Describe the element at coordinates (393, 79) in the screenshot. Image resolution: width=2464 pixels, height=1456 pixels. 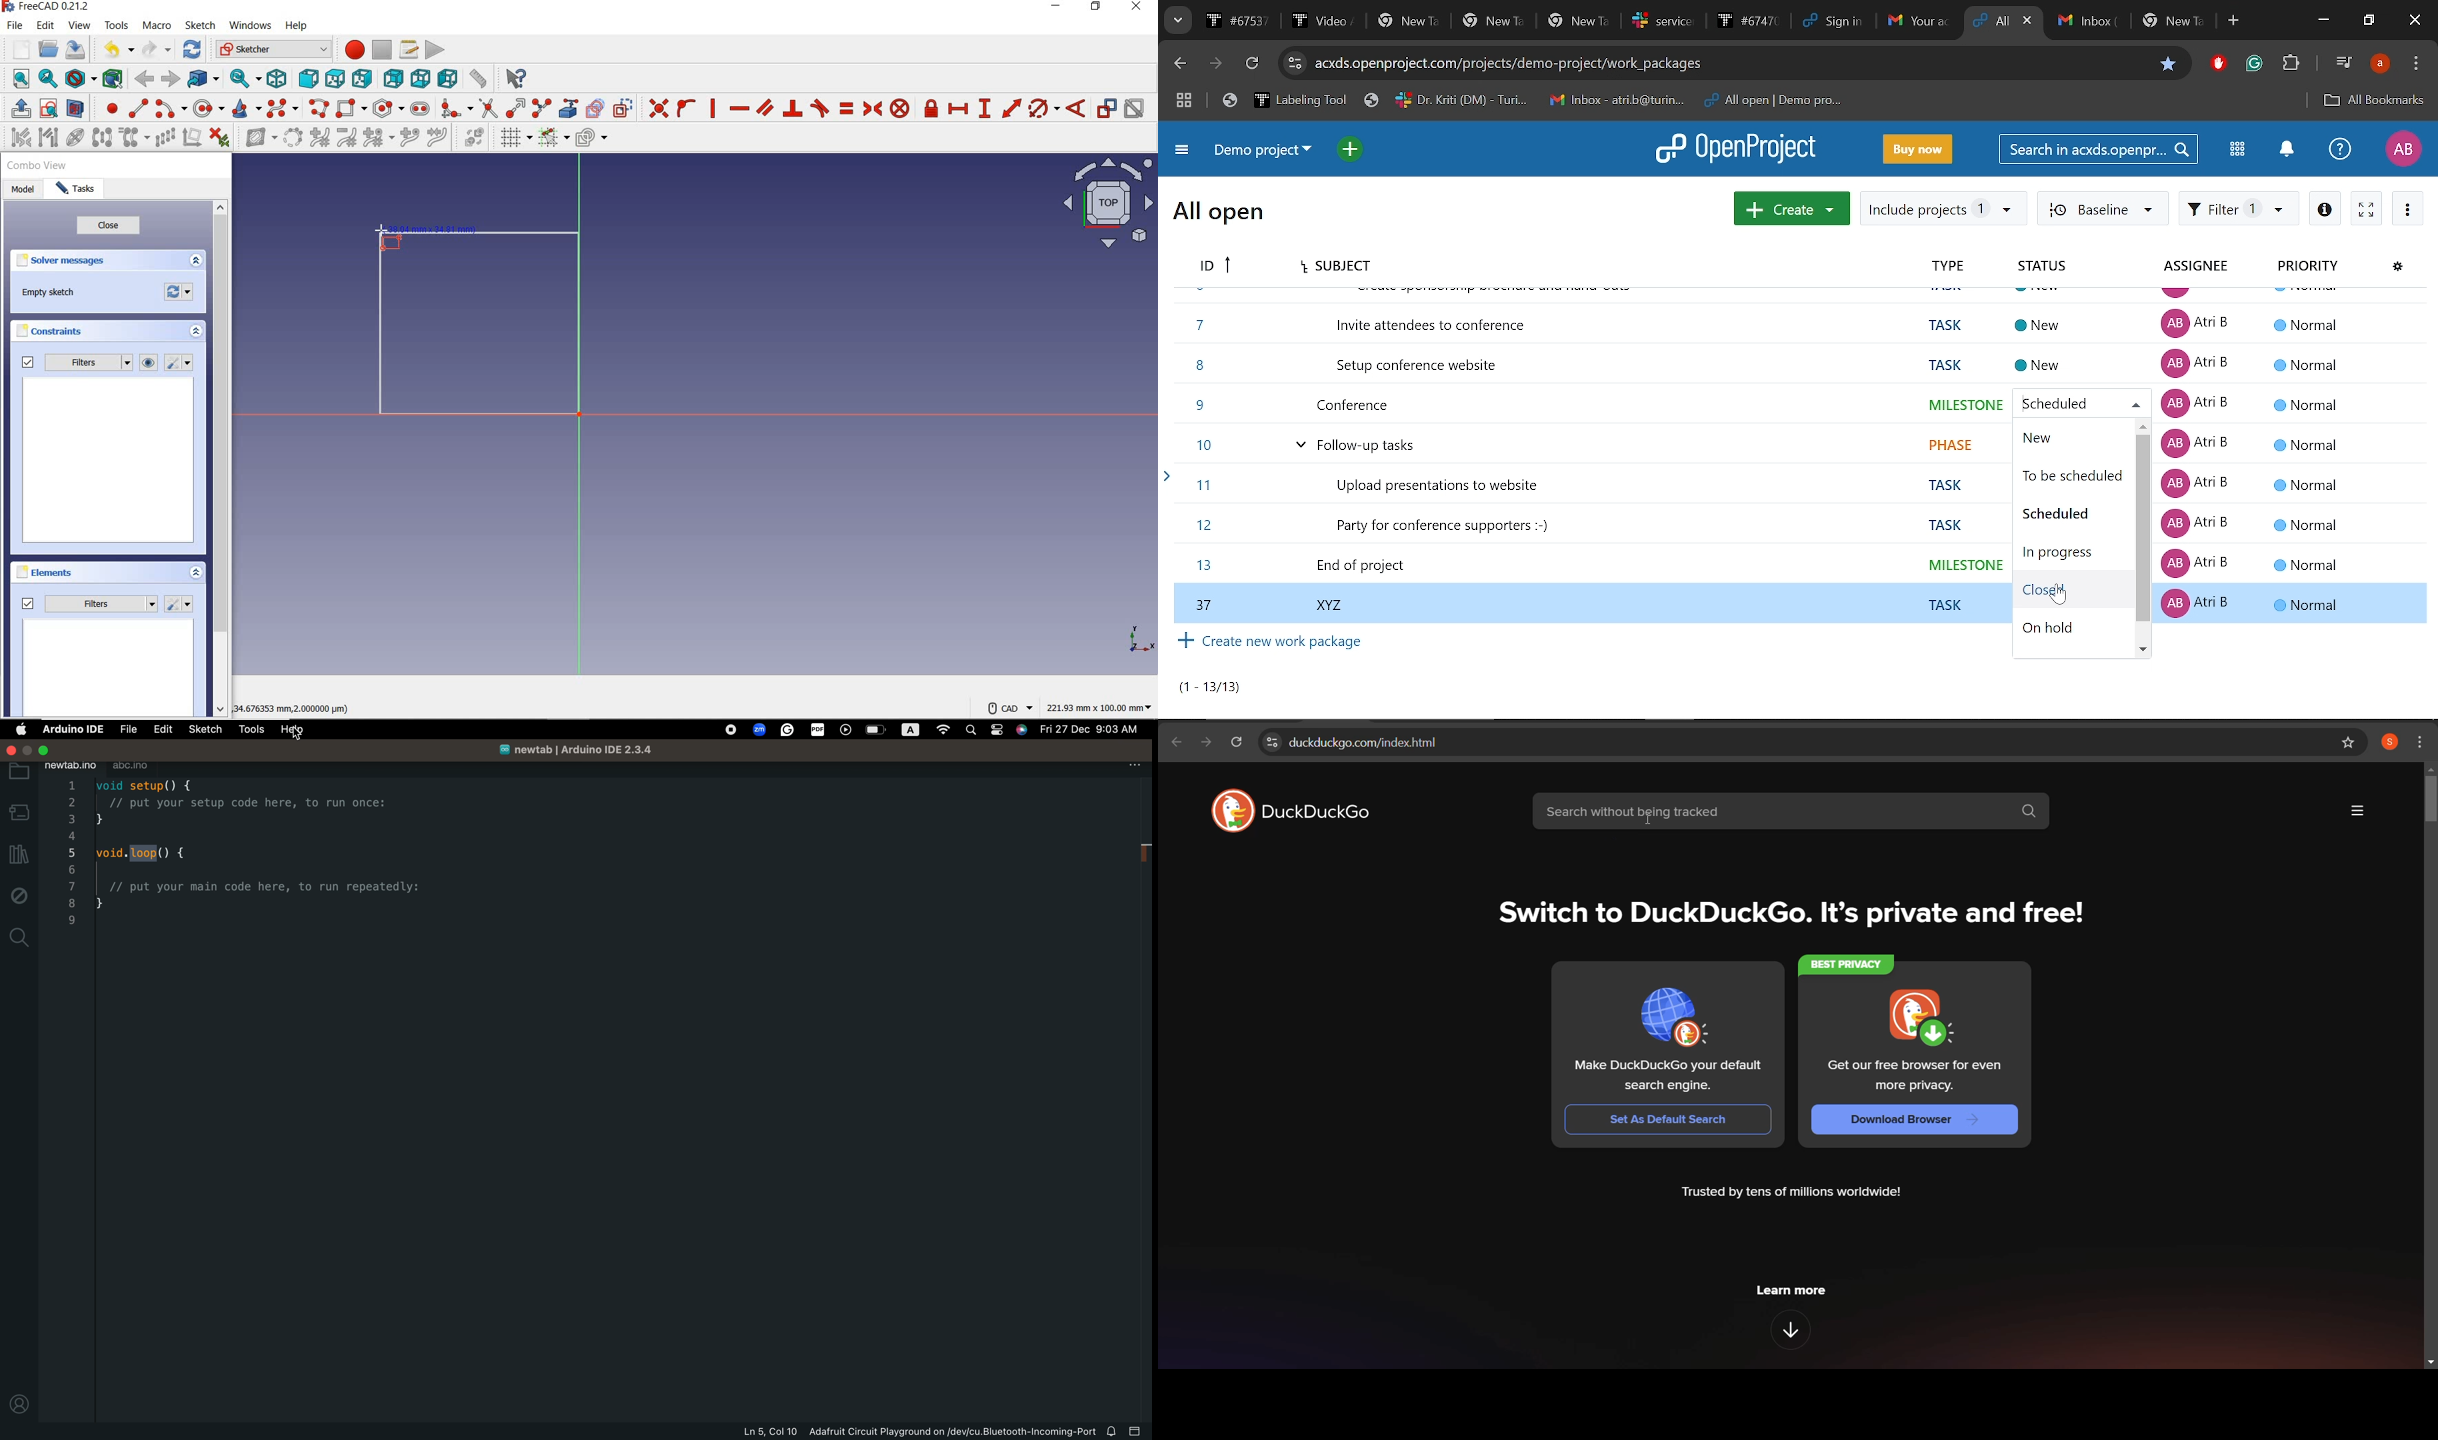
I see `rear` at that location.